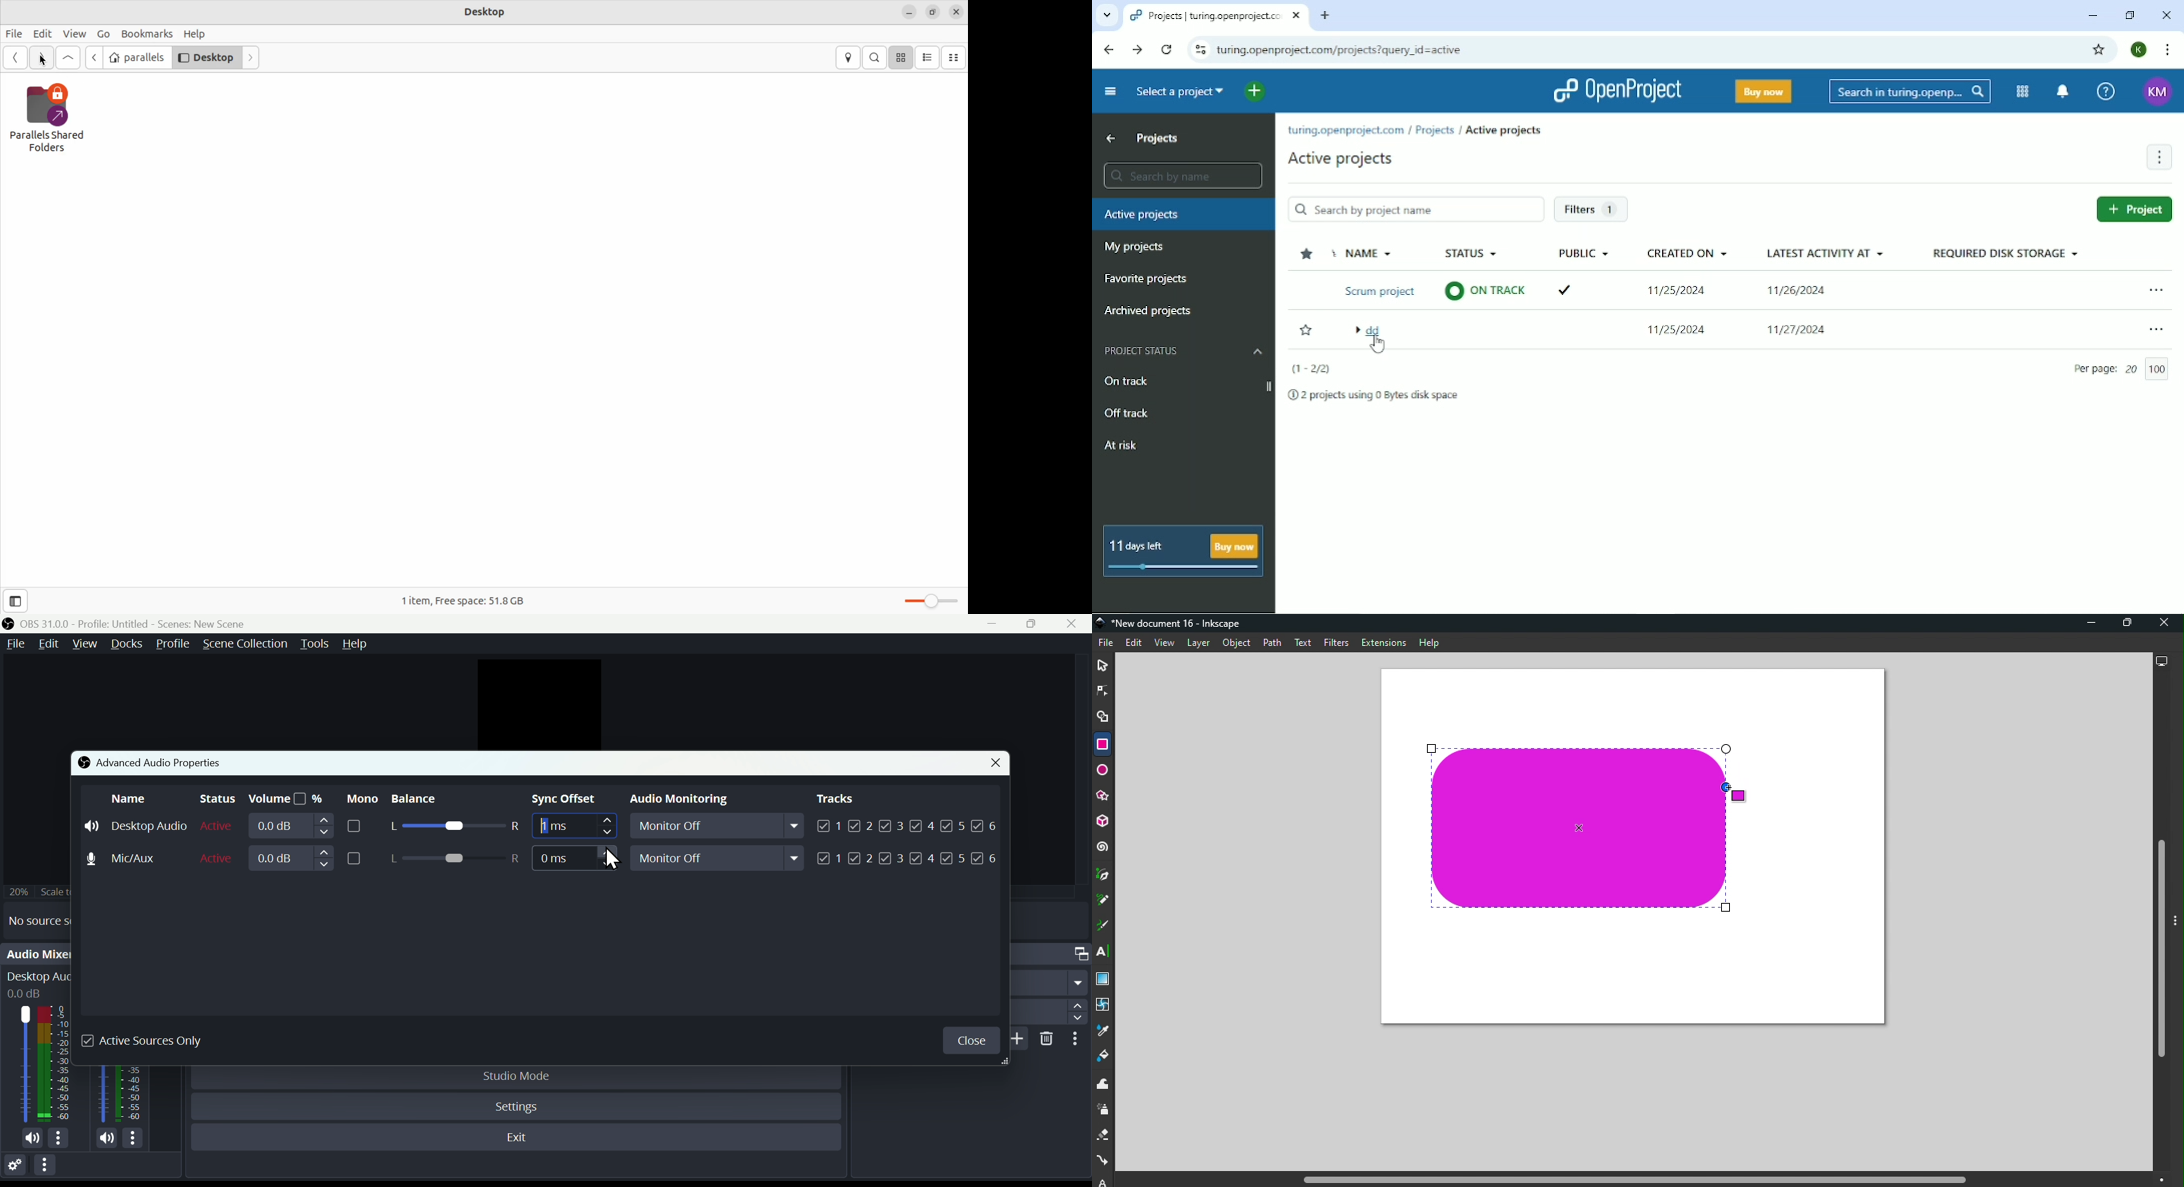 The image size is (2184, 1204). What do you see at coordinates (1762, 91) in the screenshot?
I see `Buy now` at bounding box center [1762, 91].